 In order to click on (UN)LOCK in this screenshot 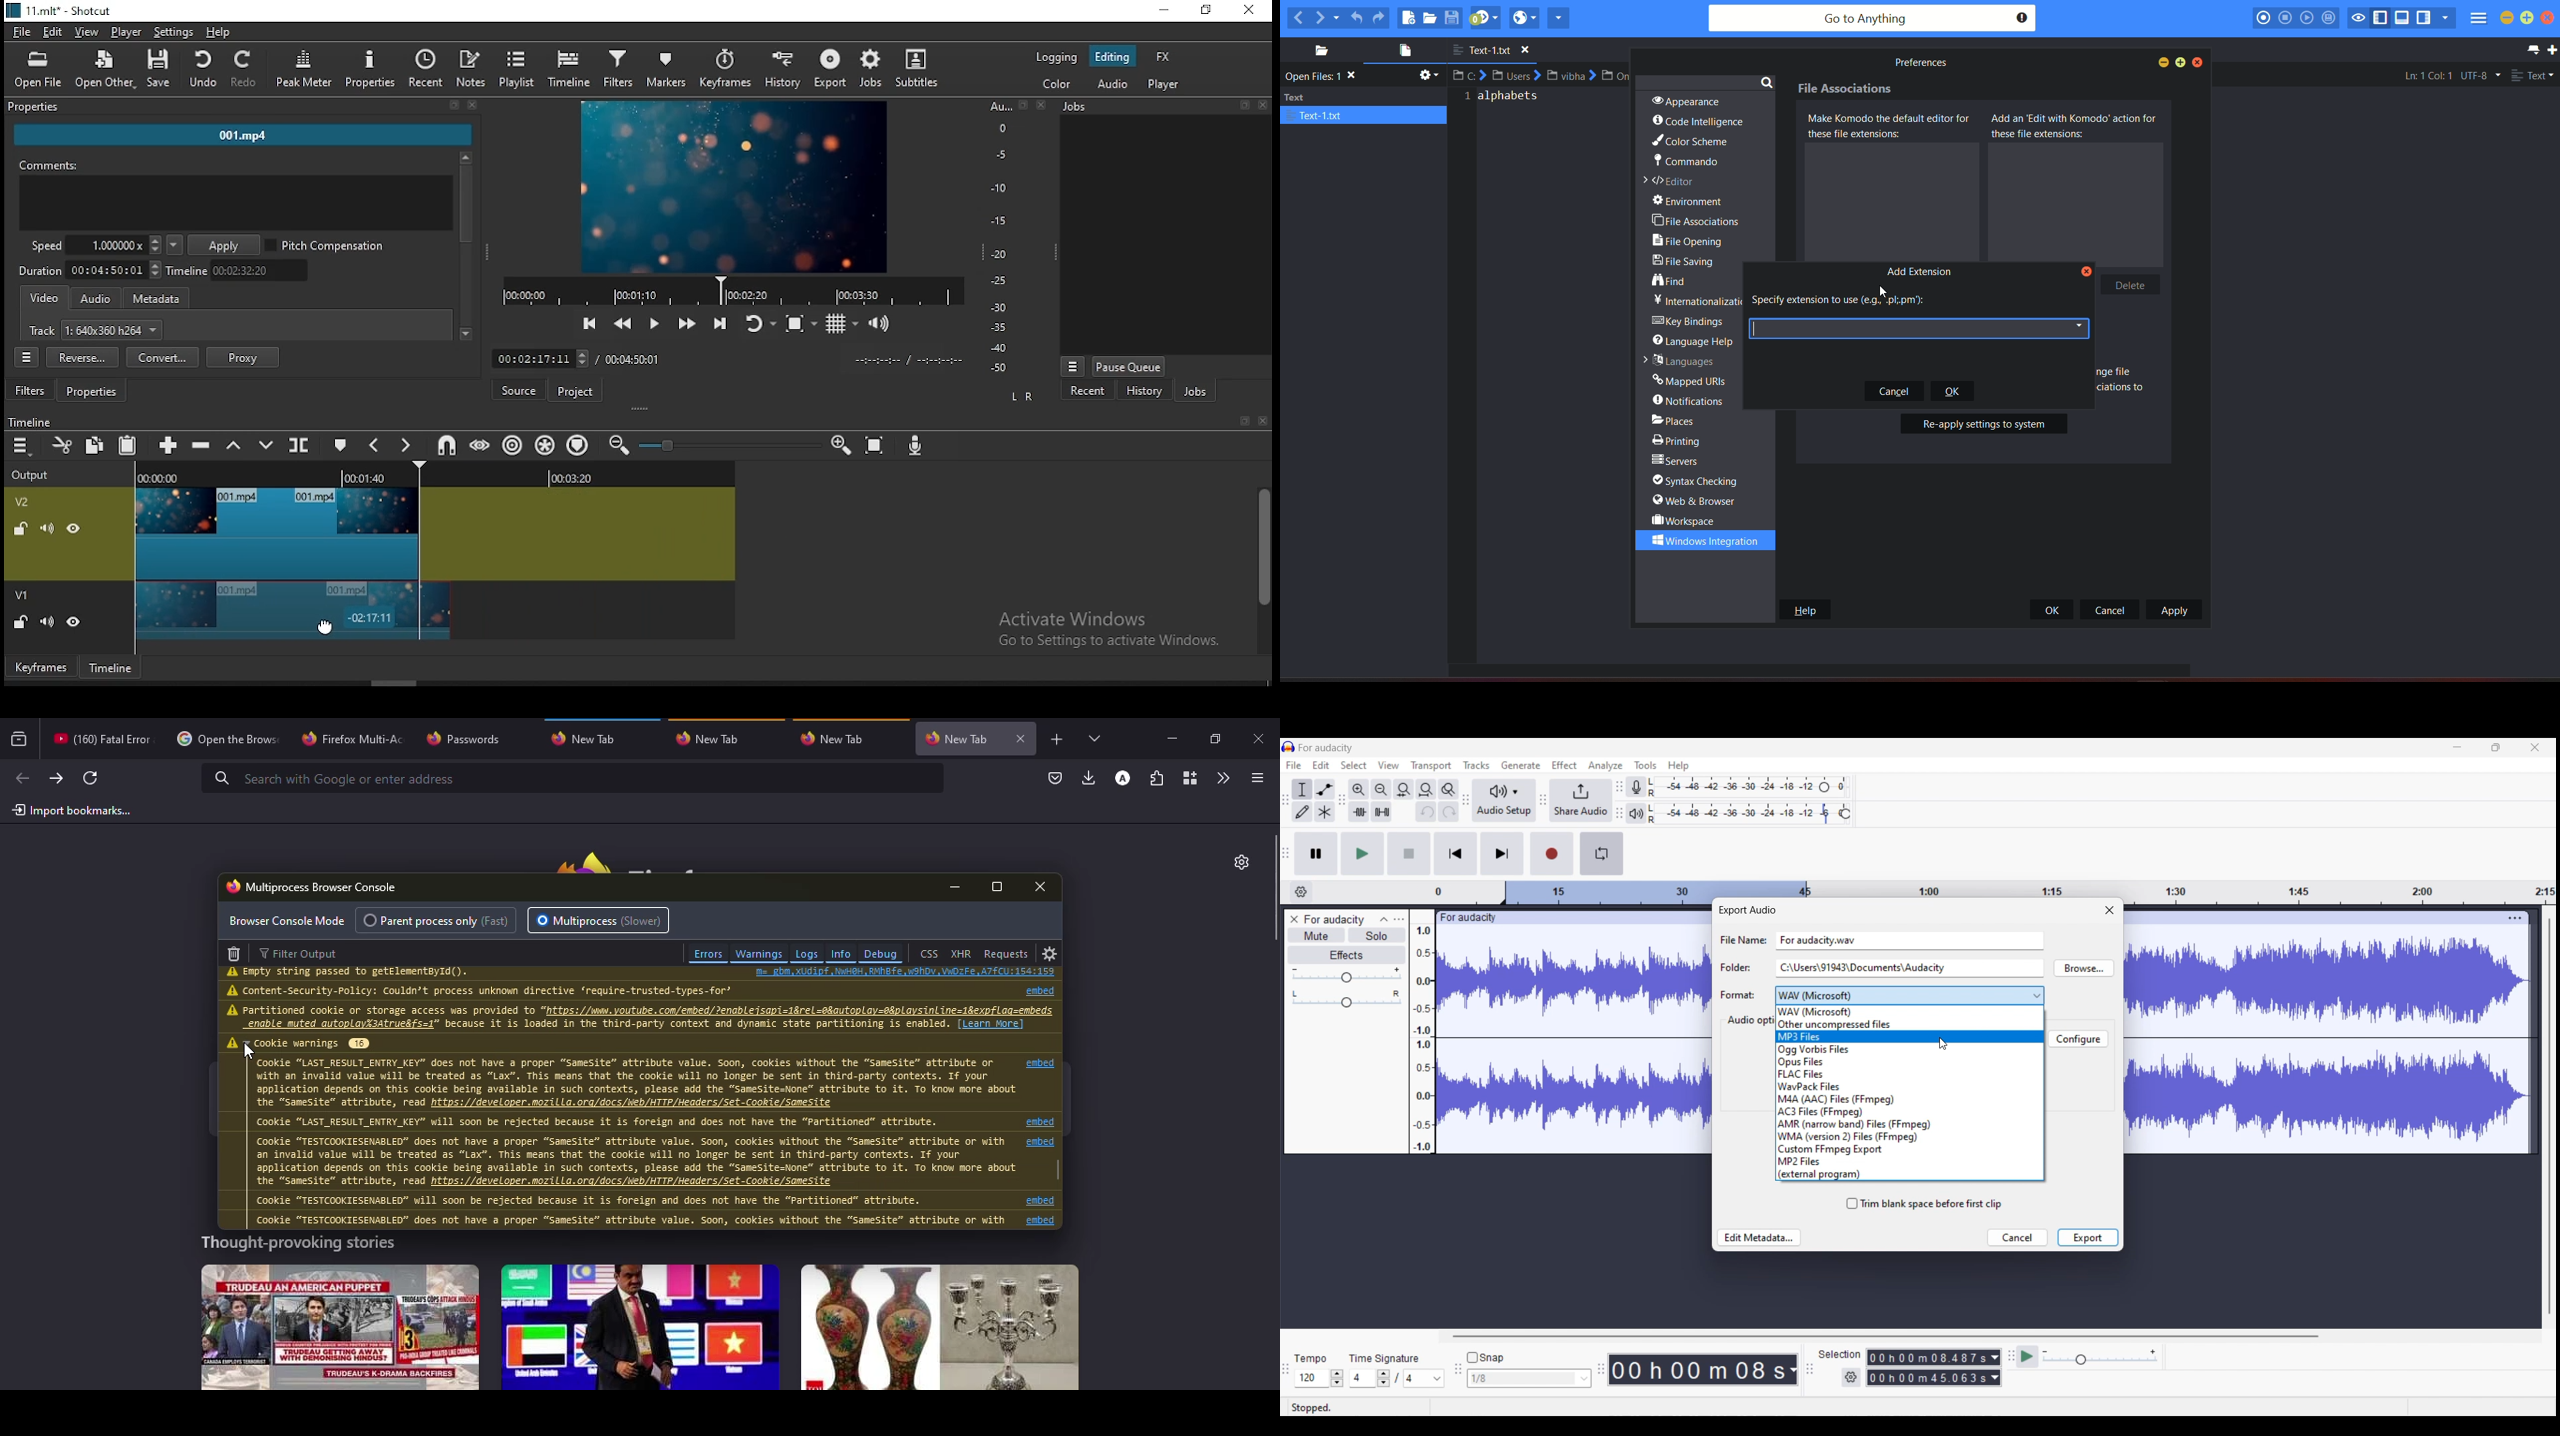, I will do `click(17, 527)`.